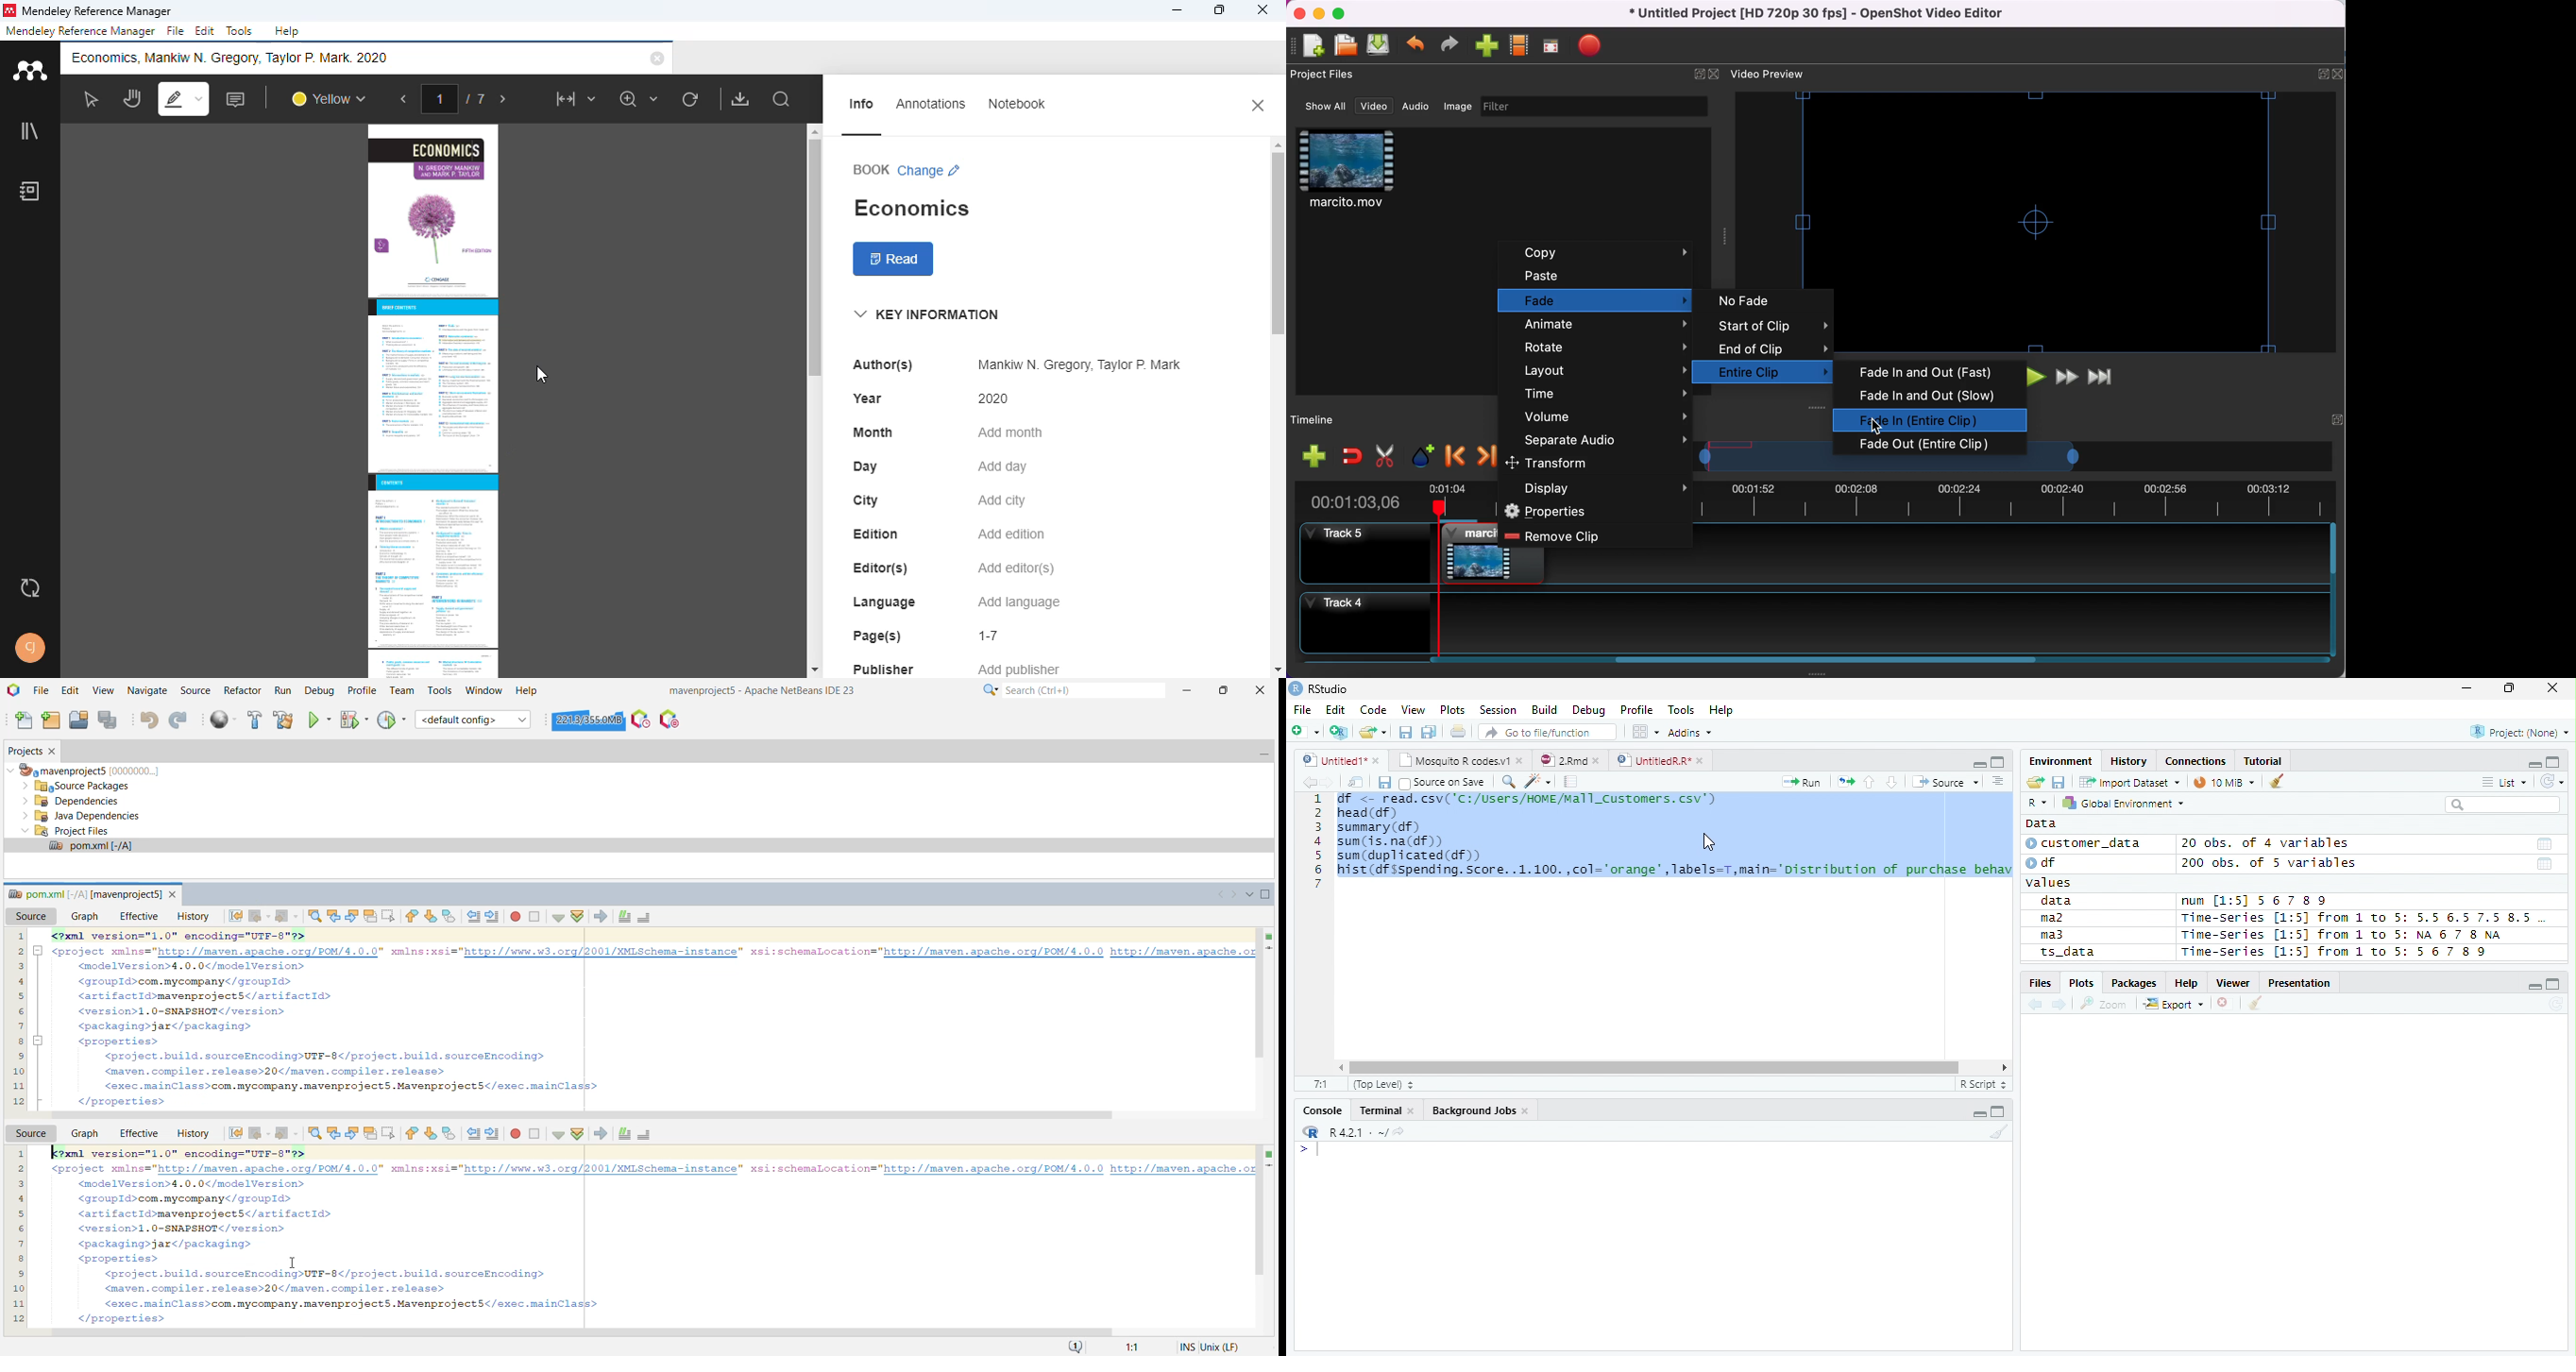 This screenshot has width=2576, height=1372. What do you see at coordinates (1843, 661) in the screenshot?
I see `scroll bar` at bounding box center [1843, 661].